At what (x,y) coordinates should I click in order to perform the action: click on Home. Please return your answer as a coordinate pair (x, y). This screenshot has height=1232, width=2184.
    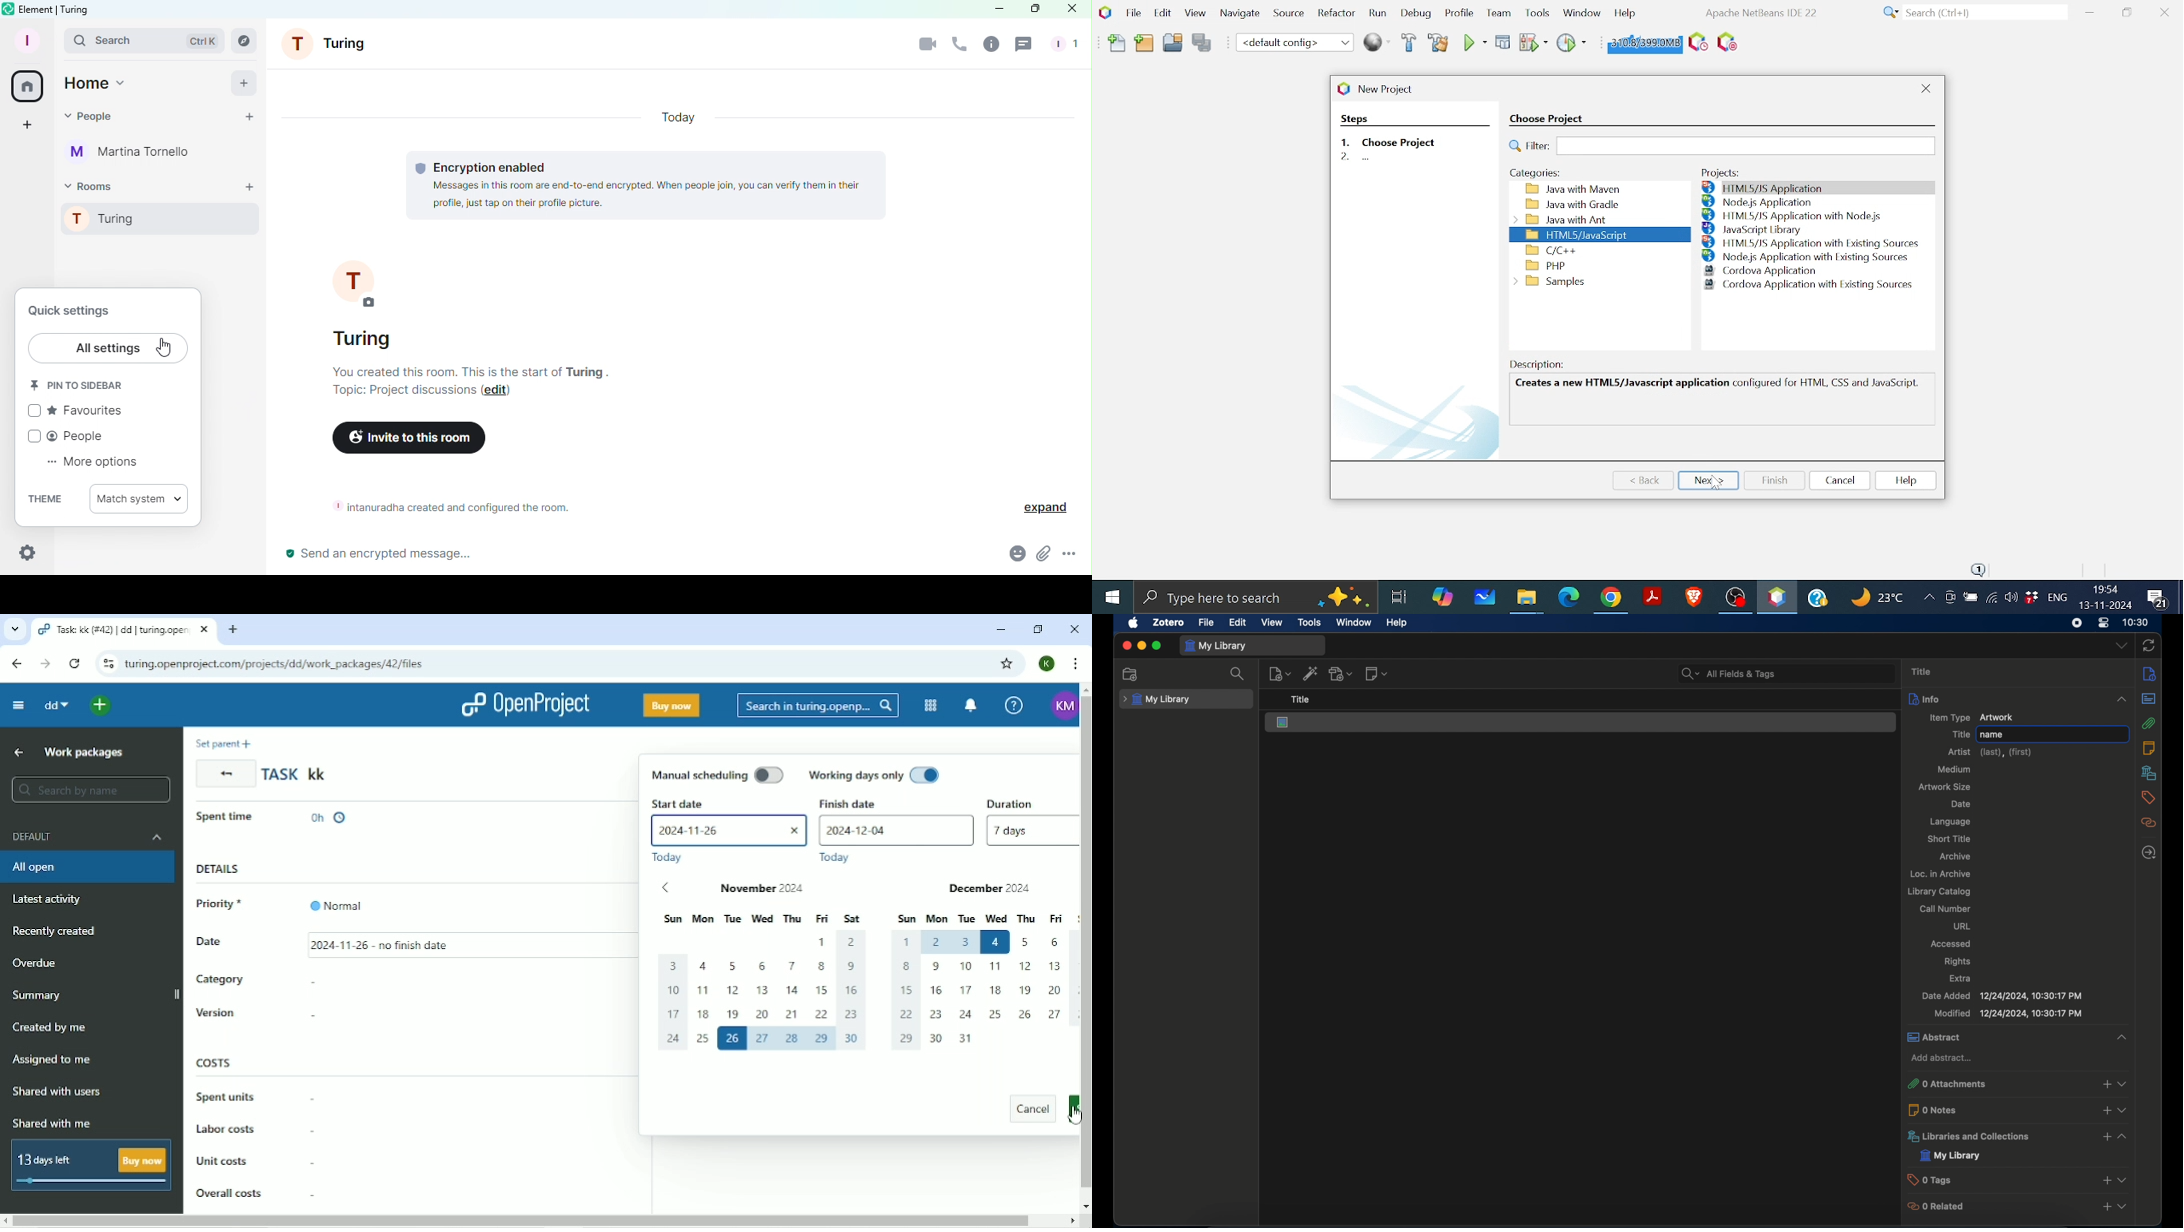
    Looking at the image, I should click on (29, 86).